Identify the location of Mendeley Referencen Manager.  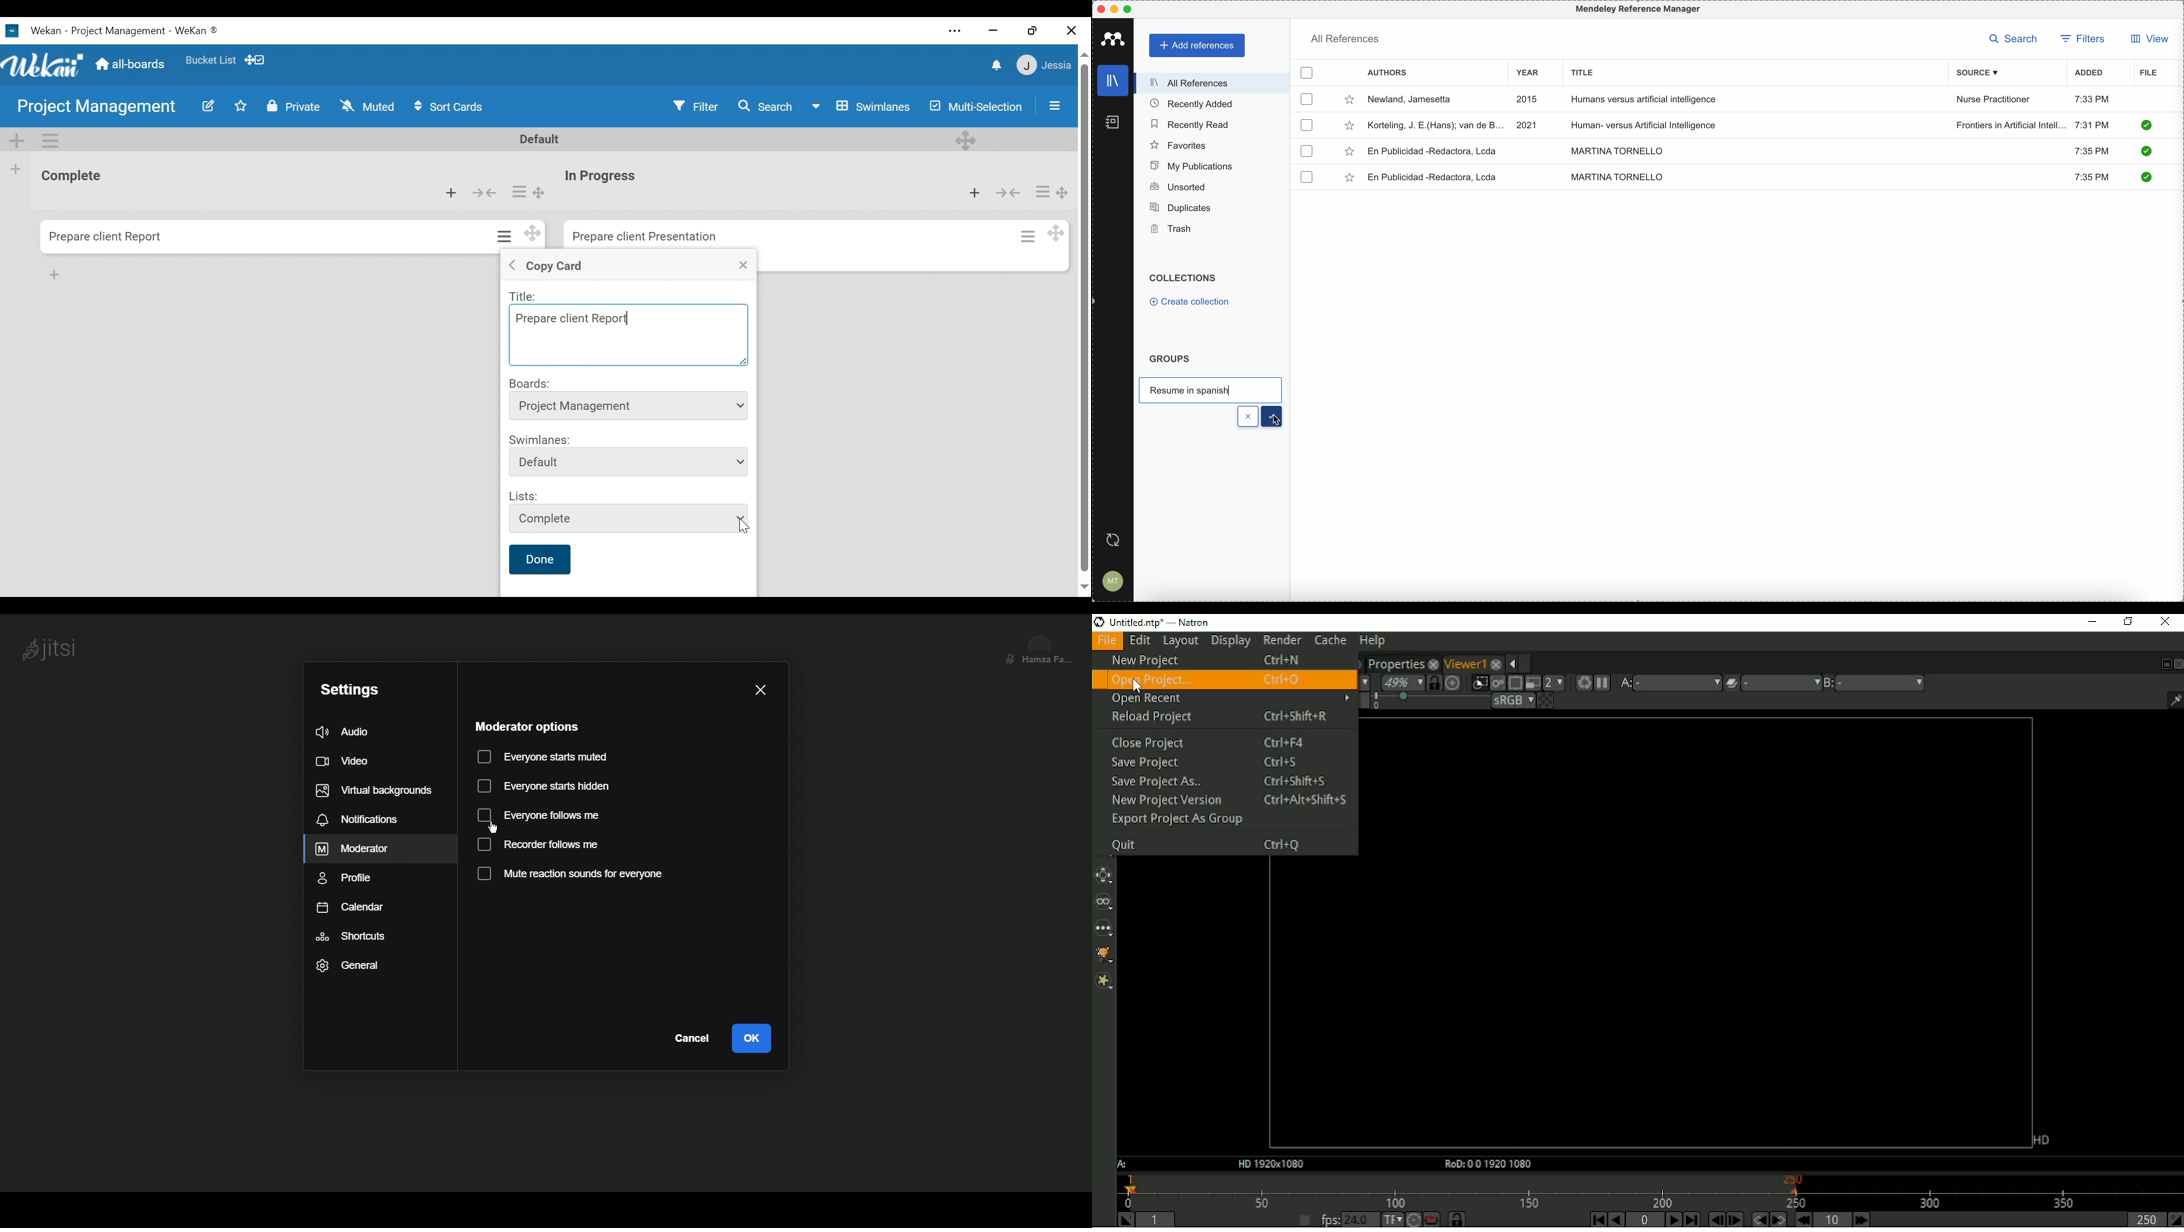
(1640, 9).